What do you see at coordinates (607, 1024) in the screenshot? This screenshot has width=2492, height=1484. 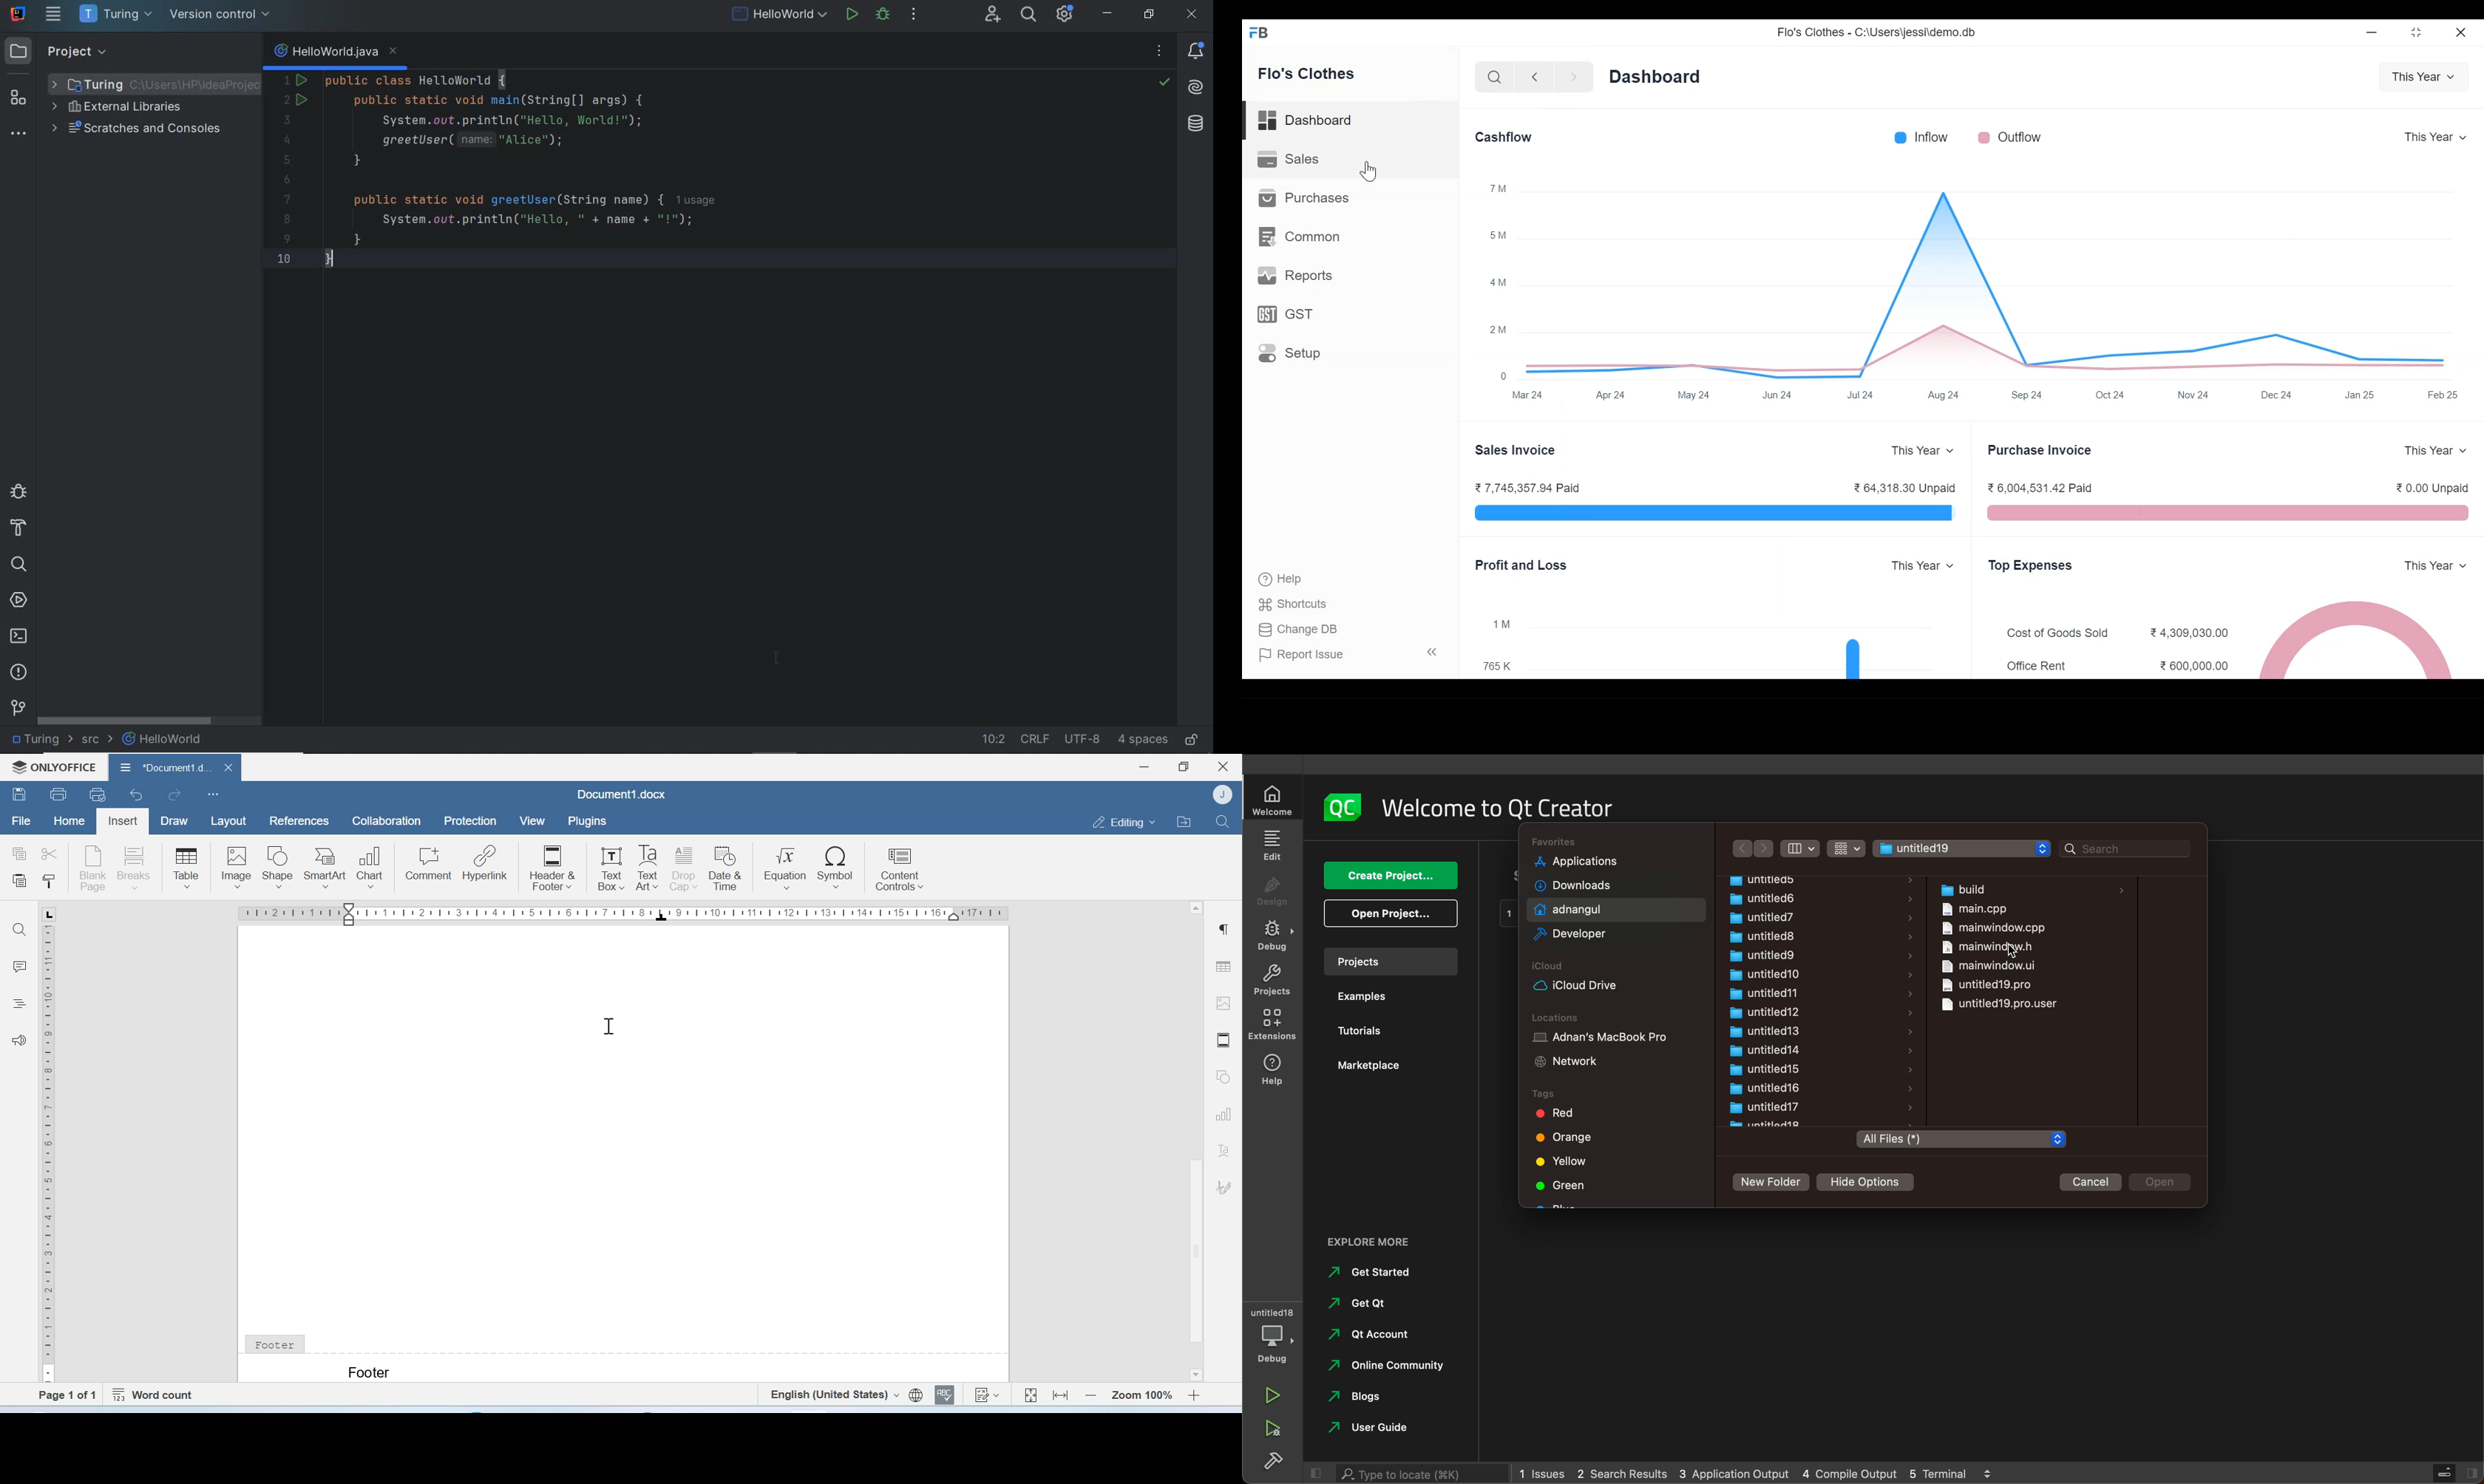 I see `Cursor` at bounding box center [607, 1024].